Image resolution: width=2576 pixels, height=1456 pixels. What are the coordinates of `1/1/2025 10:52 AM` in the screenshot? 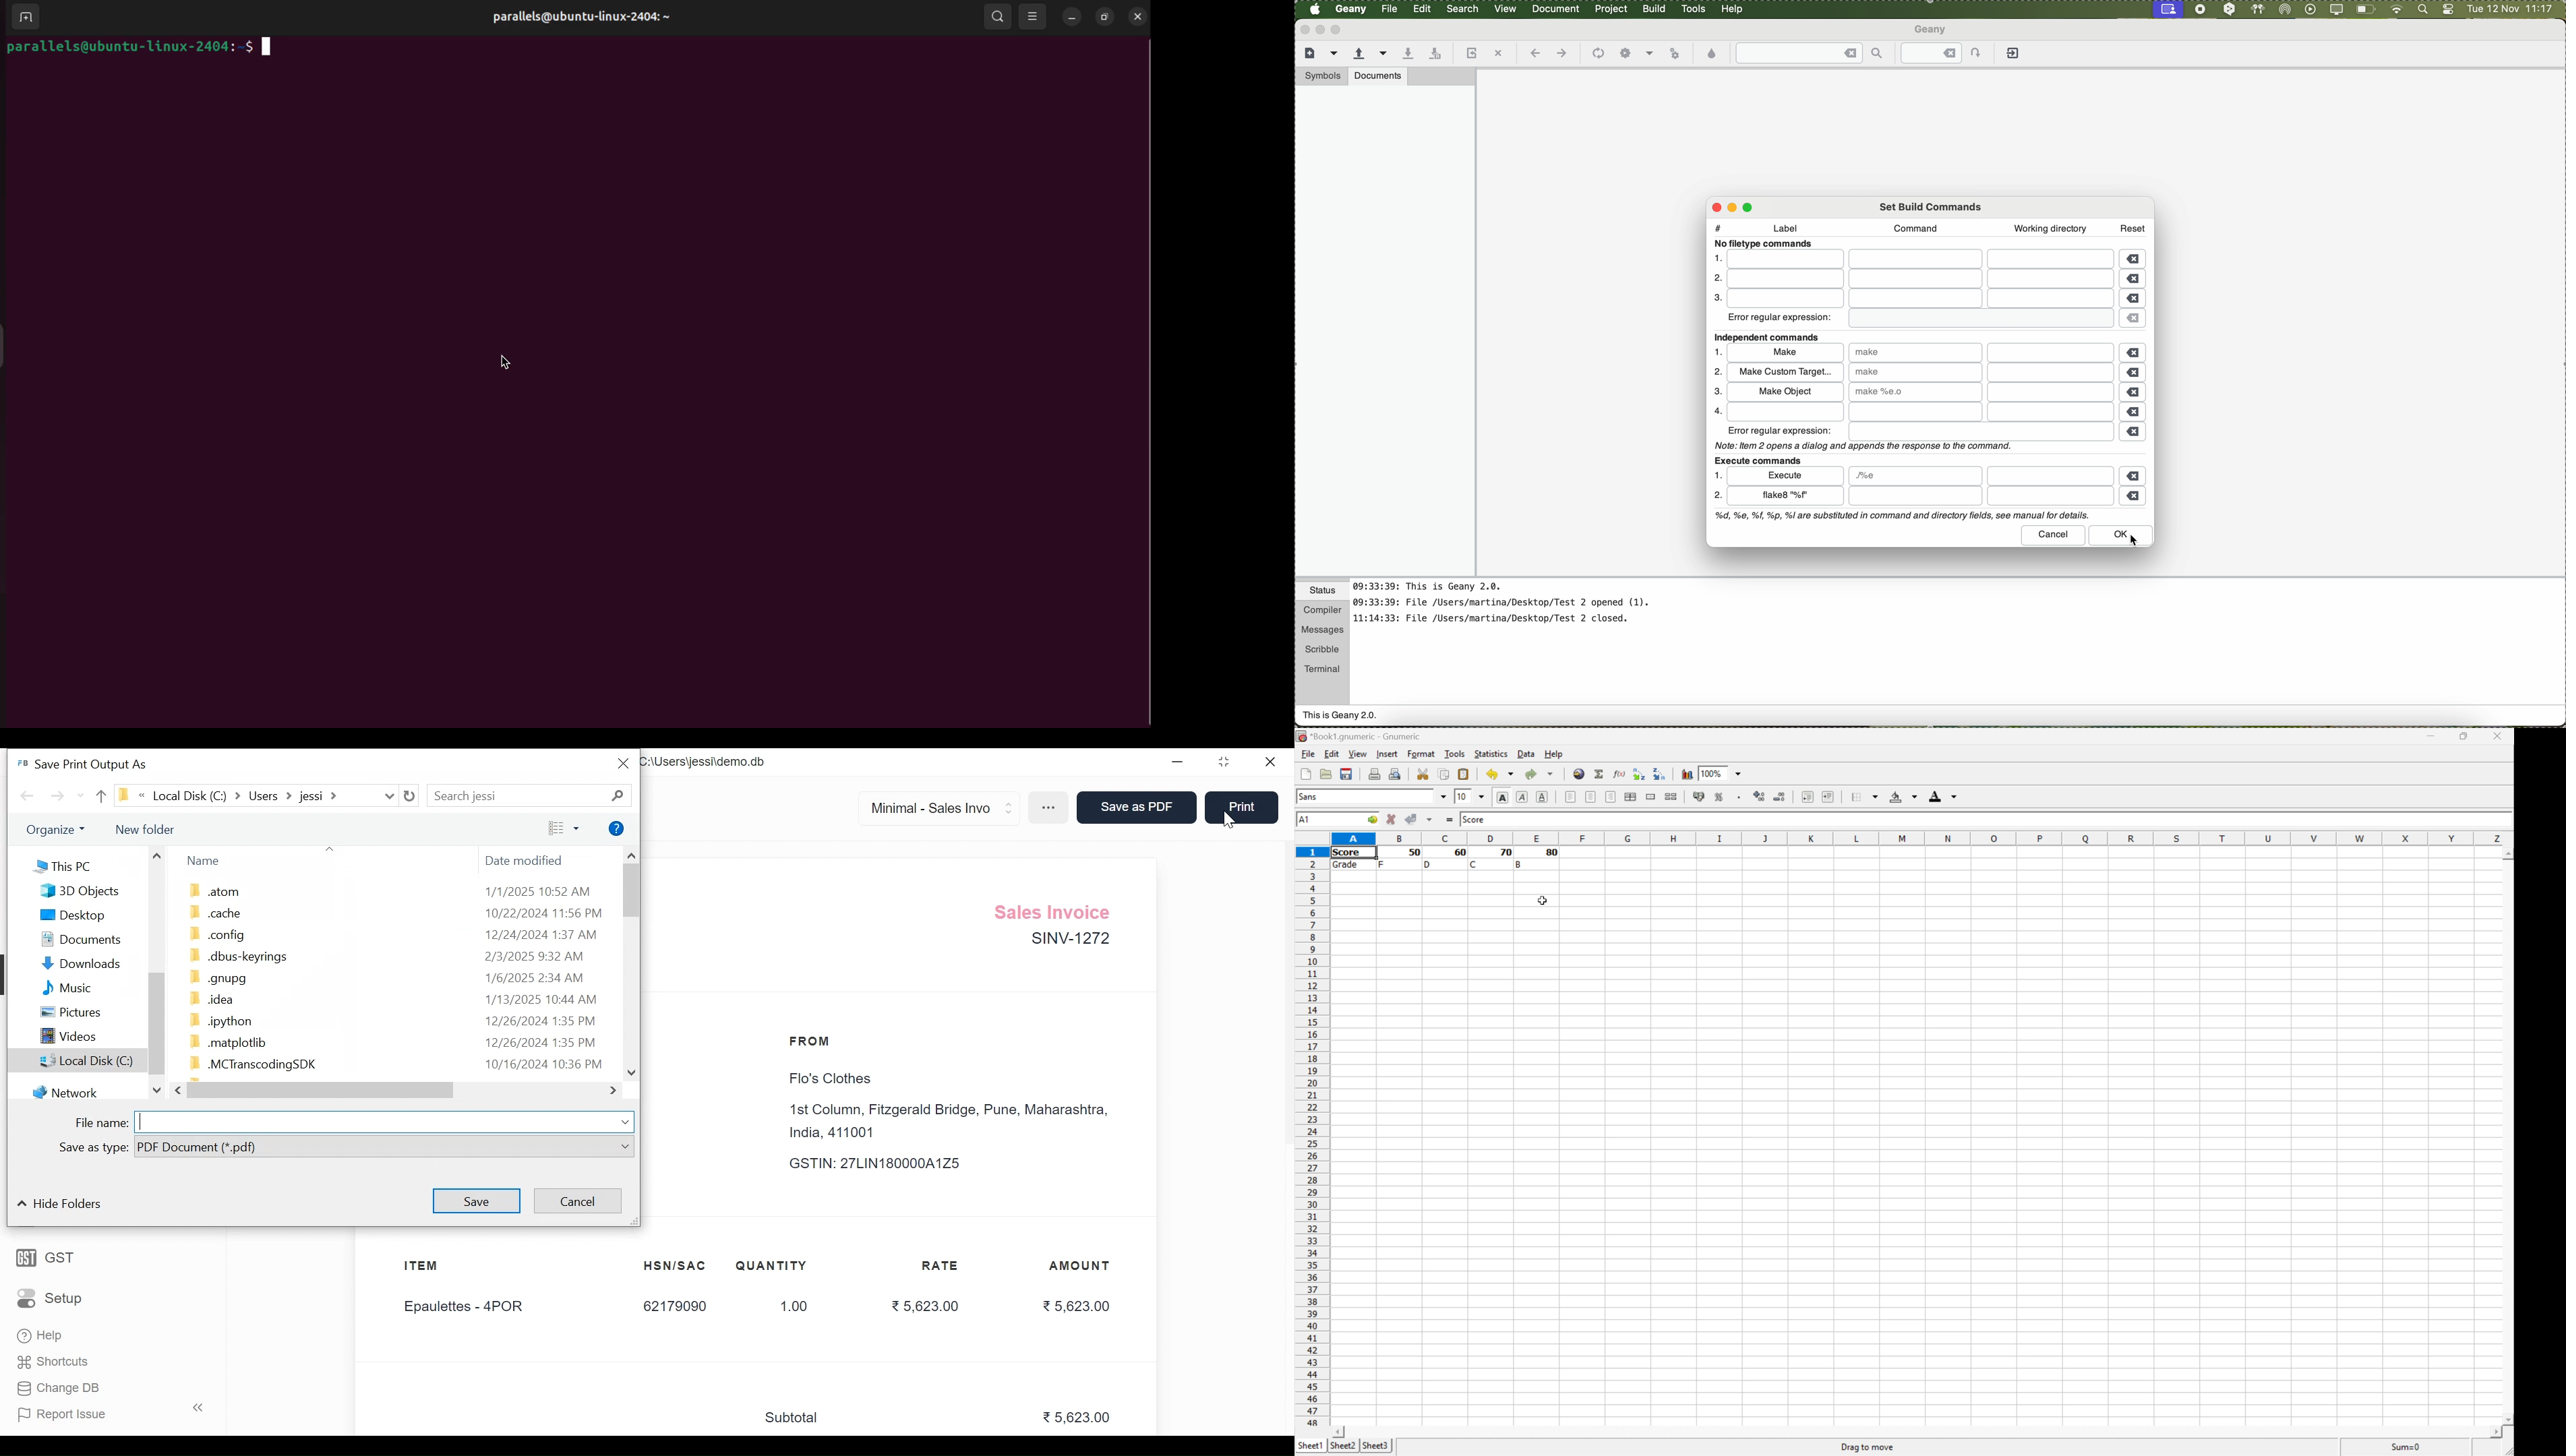 It's located at (539, 890).